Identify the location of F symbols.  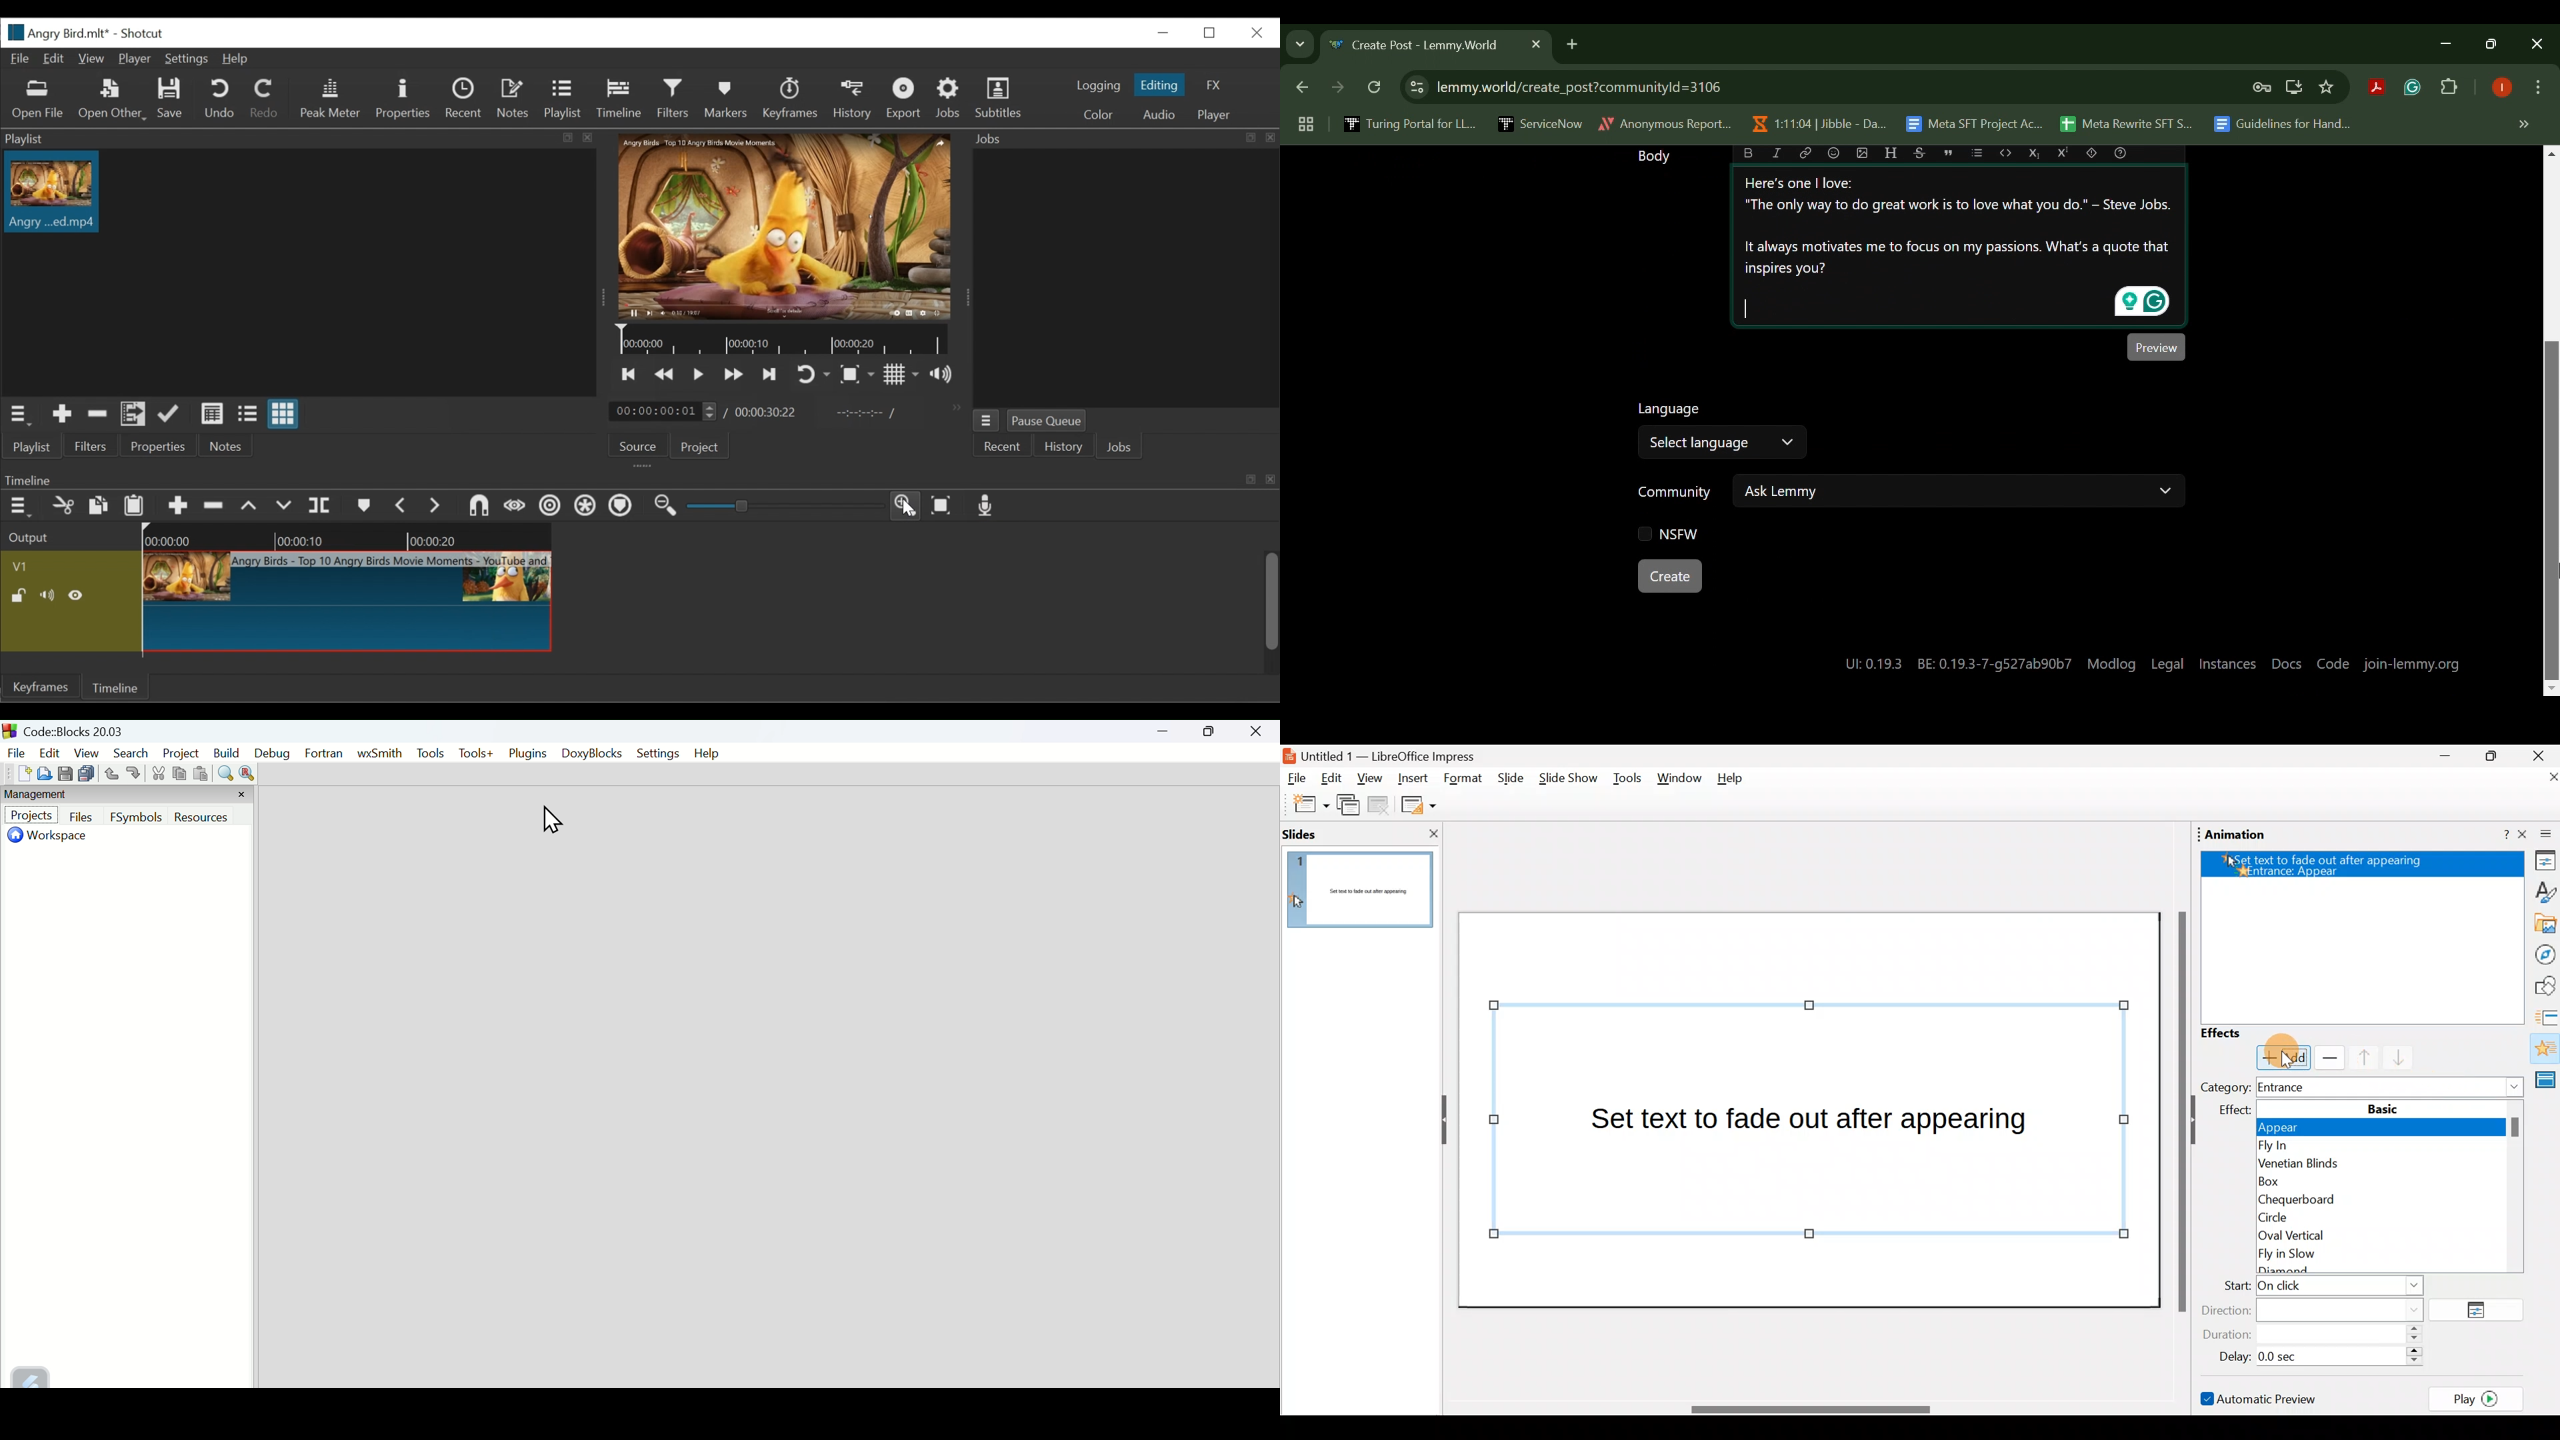
(137, 817).